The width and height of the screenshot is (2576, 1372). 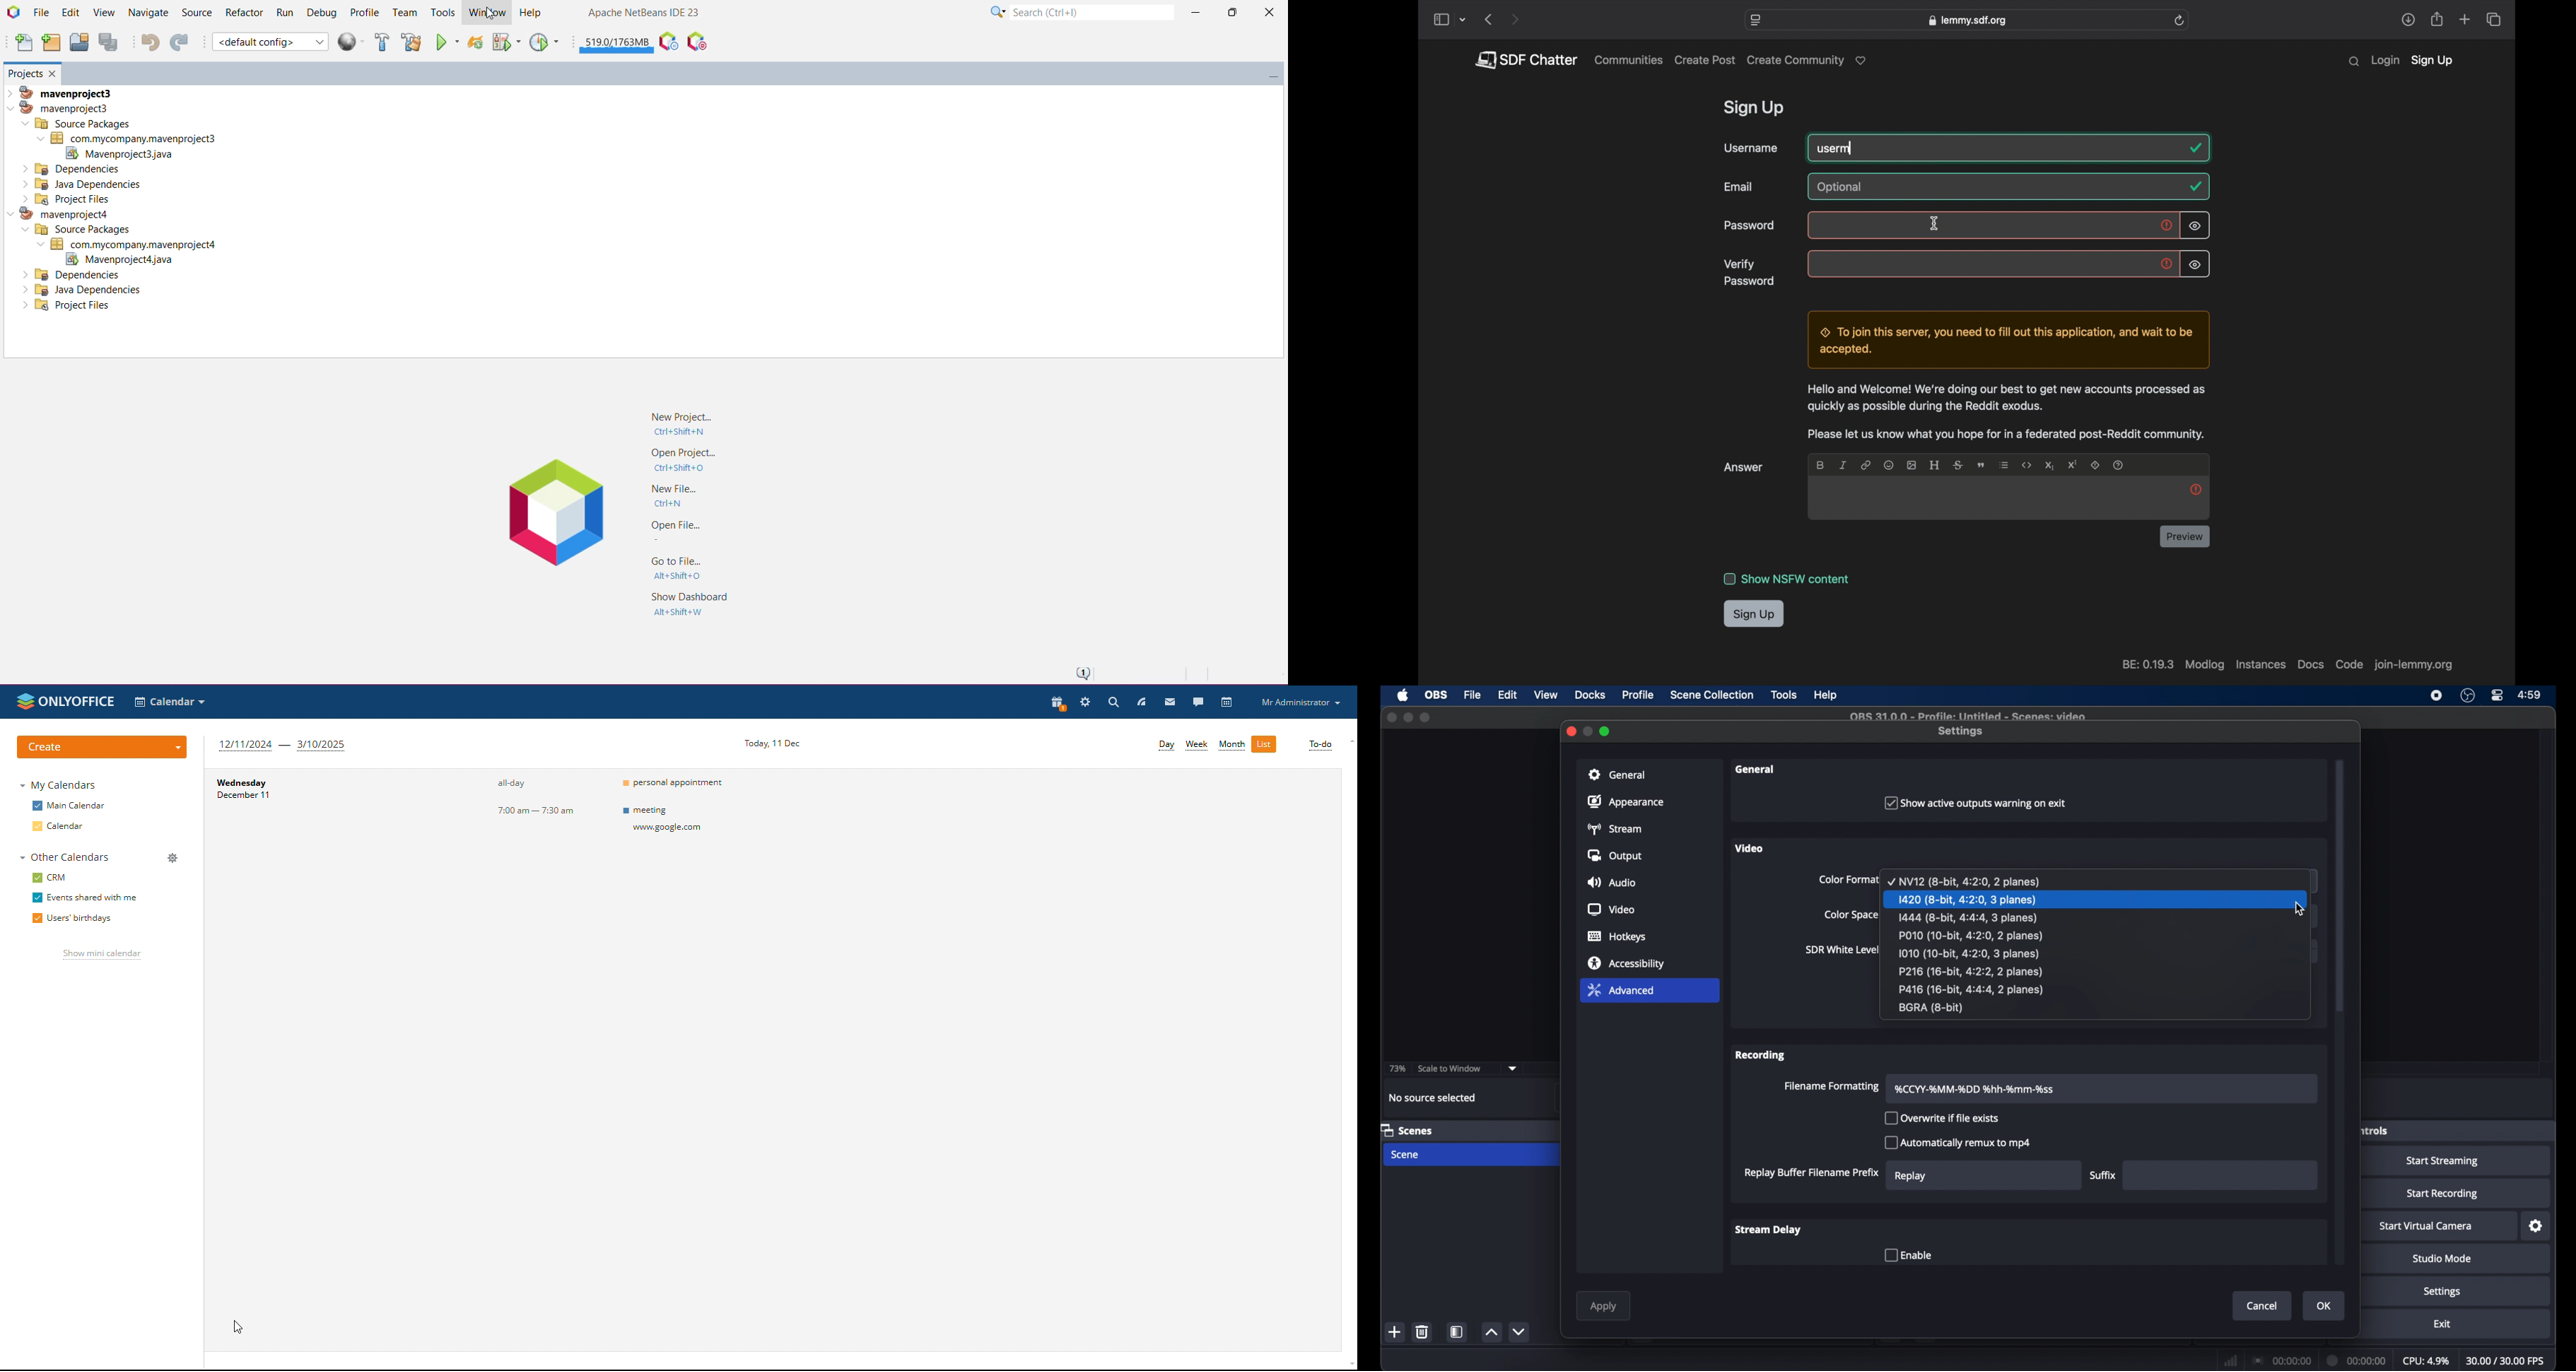 What do you see at coordinates (314, 808) in the screenshot?
I see `day and date` at bounding box center [314, 808].